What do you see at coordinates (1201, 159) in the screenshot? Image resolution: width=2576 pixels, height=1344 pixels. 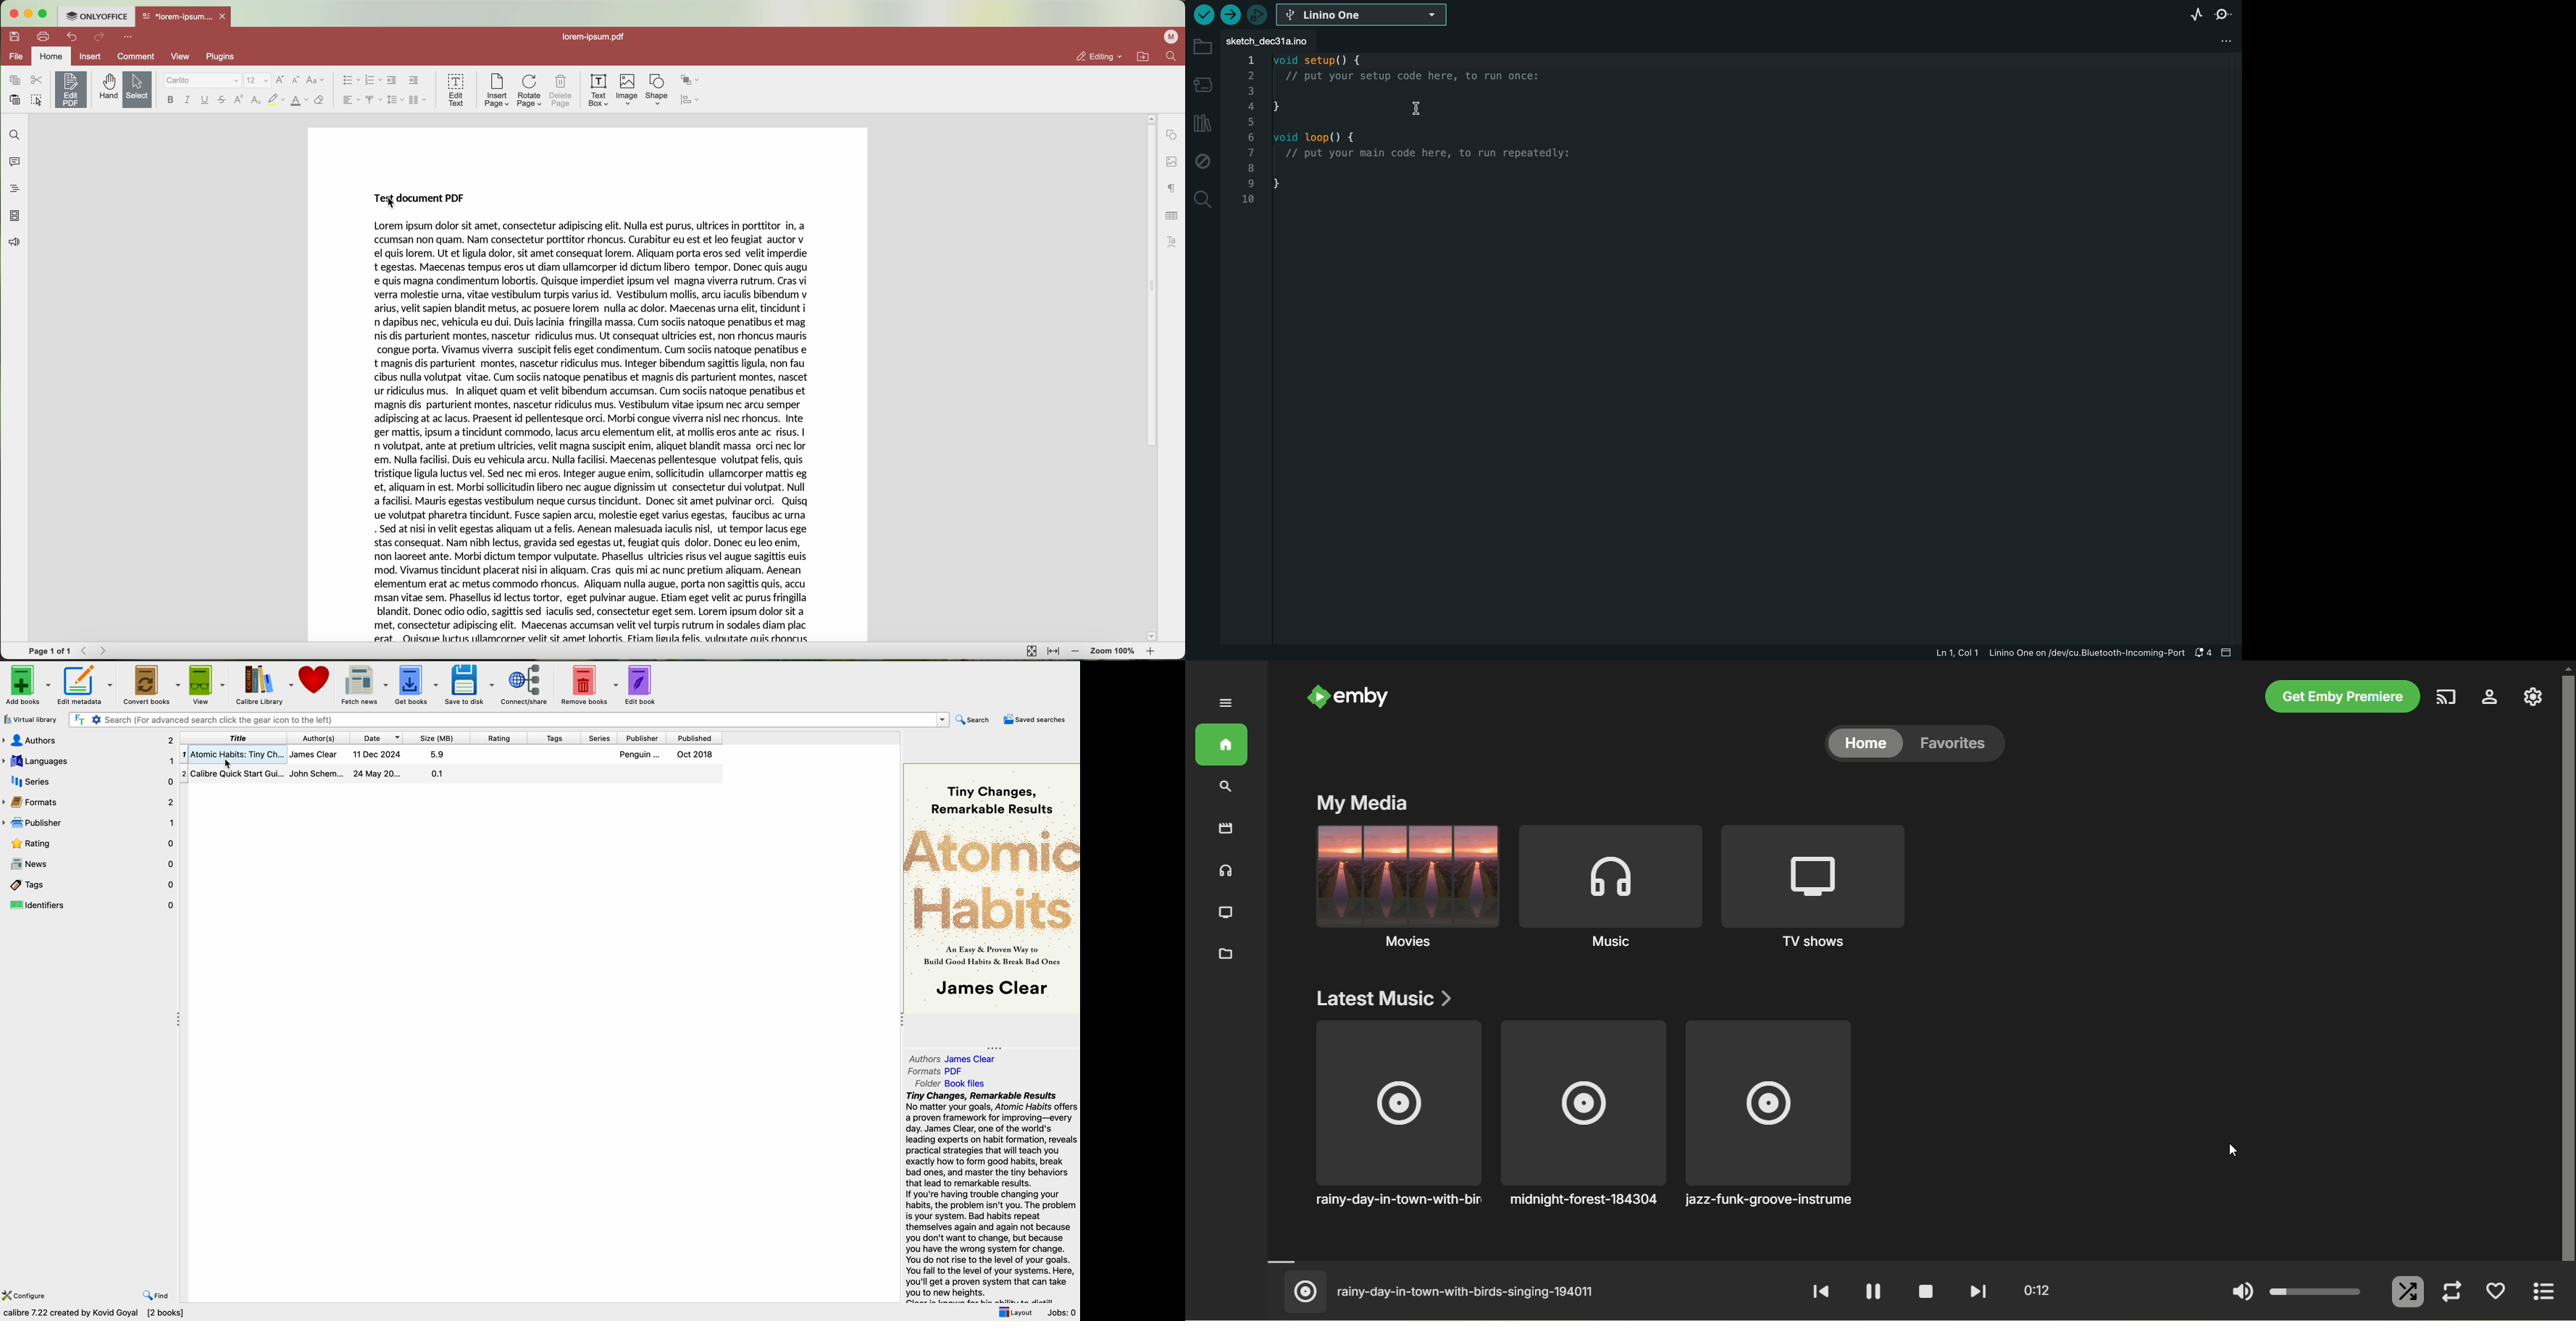 I see `debug` at bounding box center [1201, 159].